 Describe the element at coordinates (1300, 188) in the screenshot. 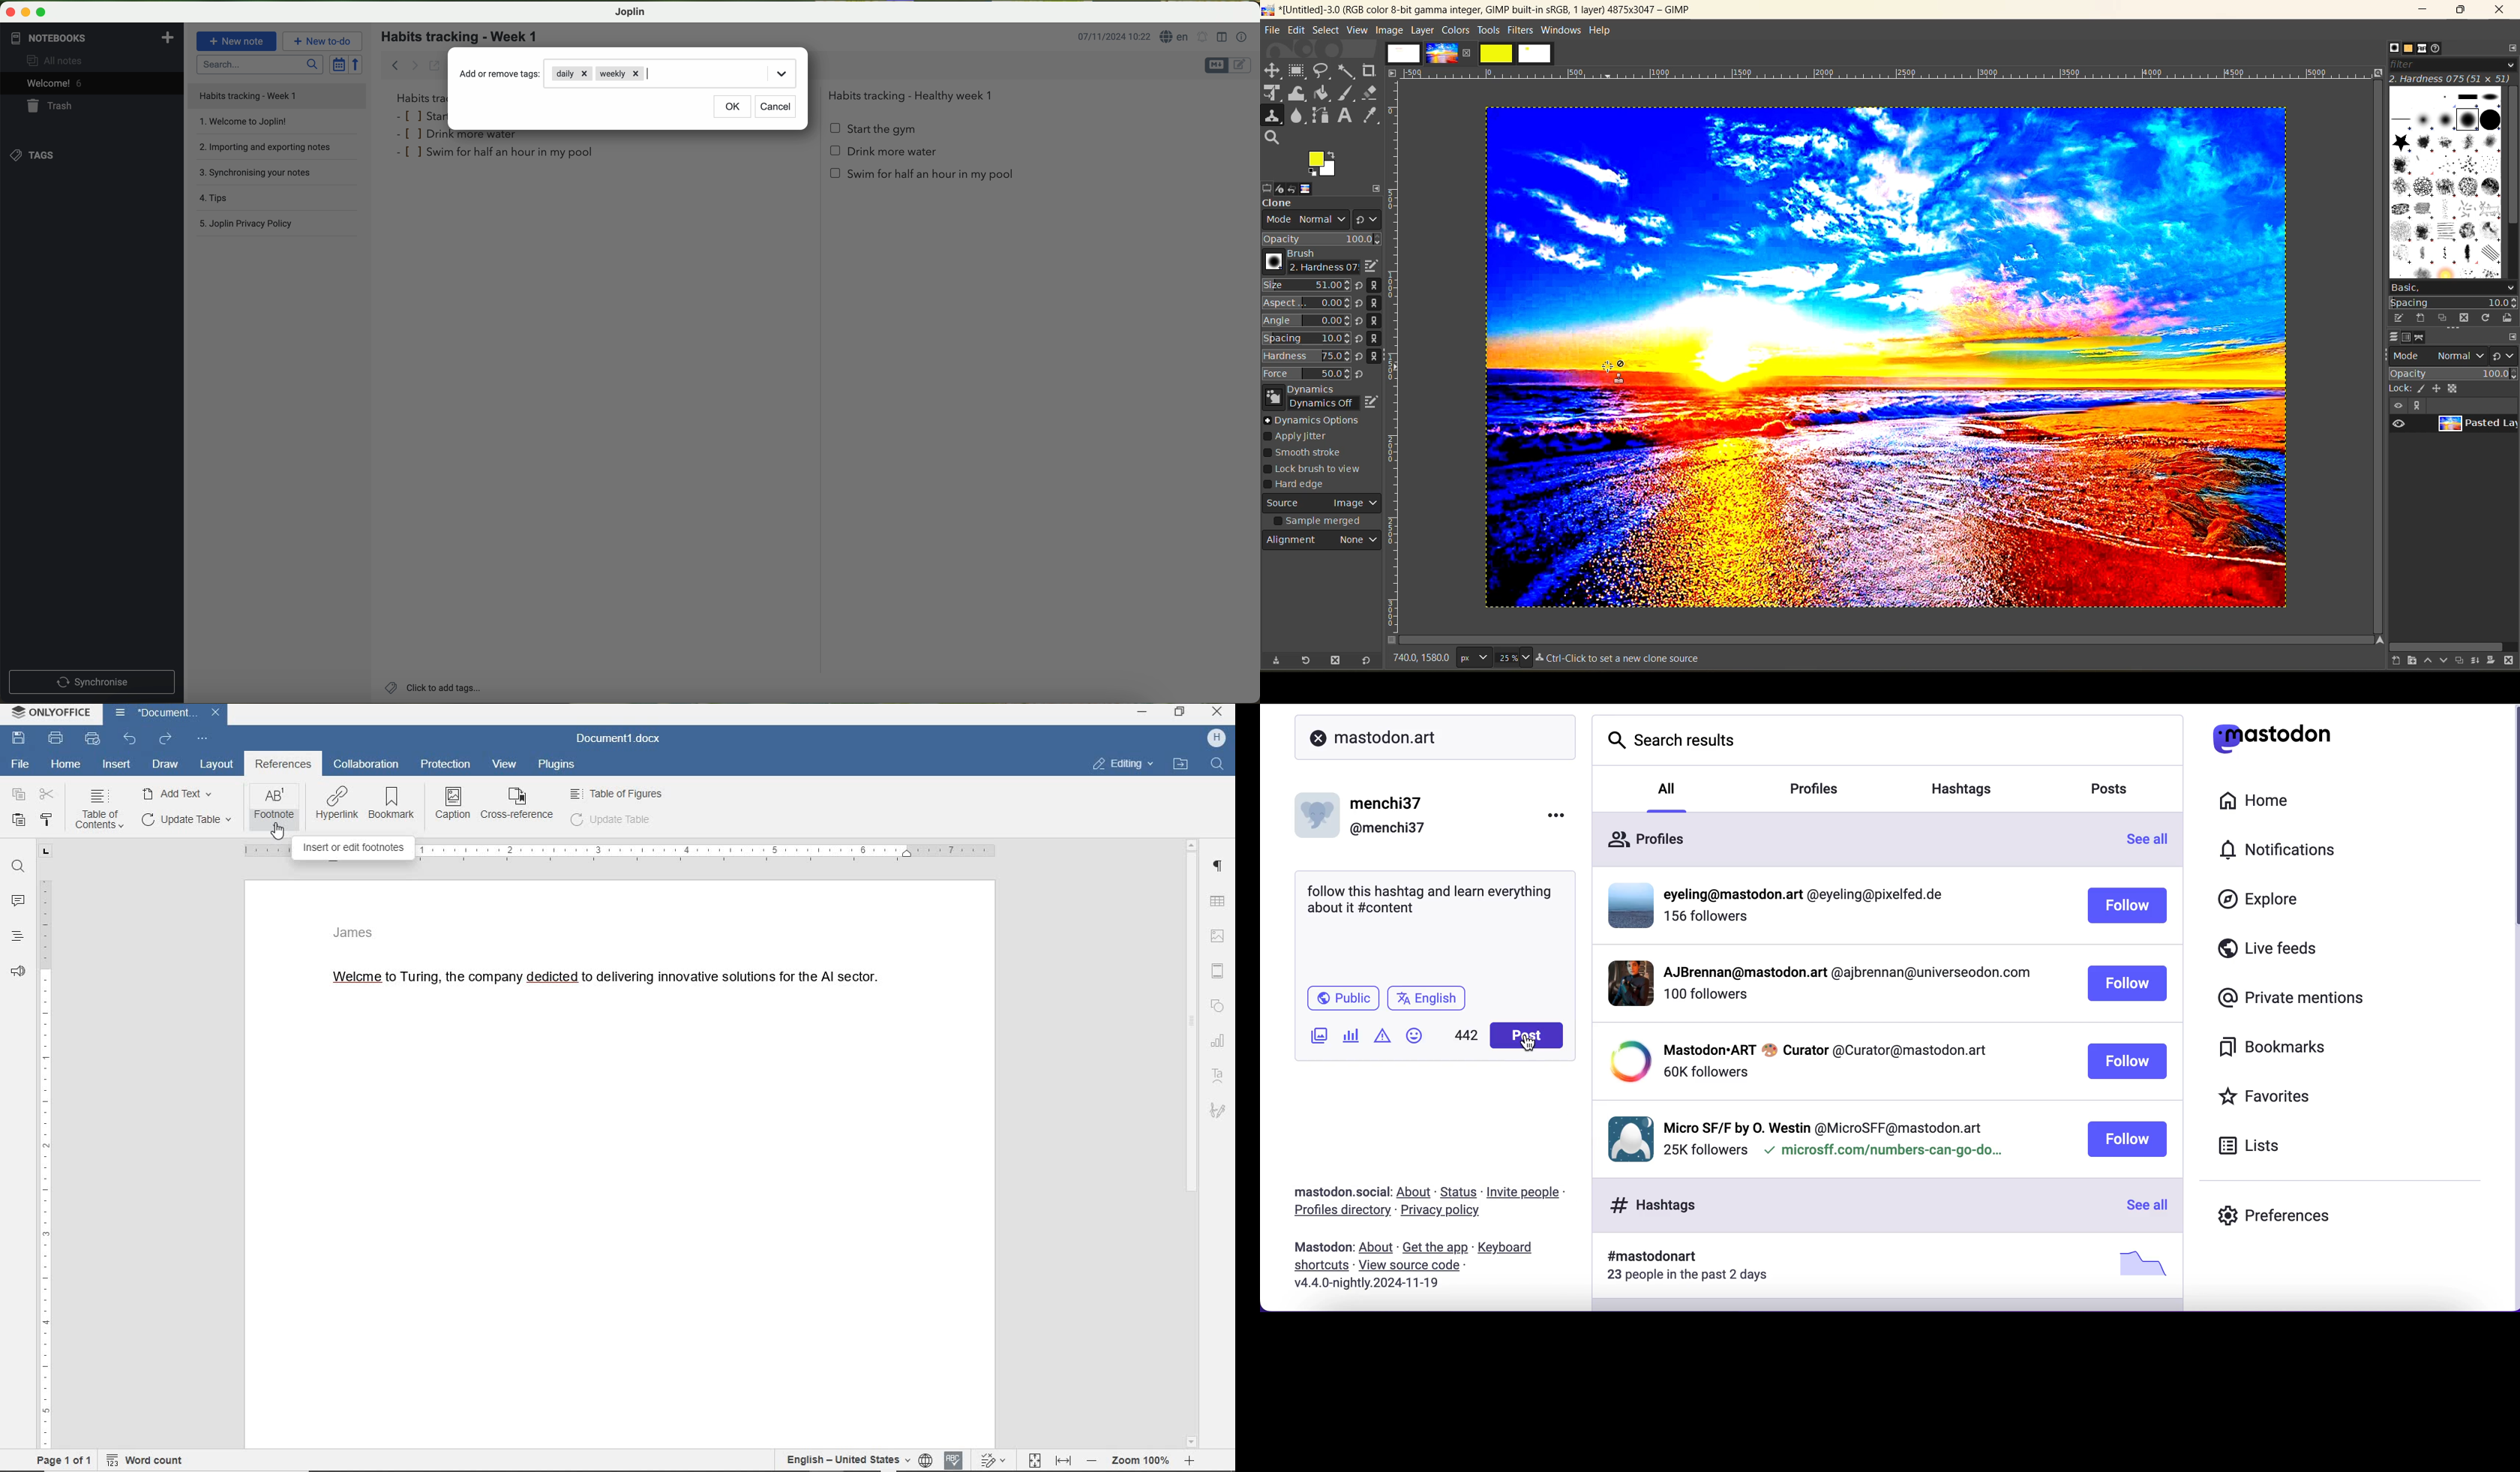

I see `undo` at that location.